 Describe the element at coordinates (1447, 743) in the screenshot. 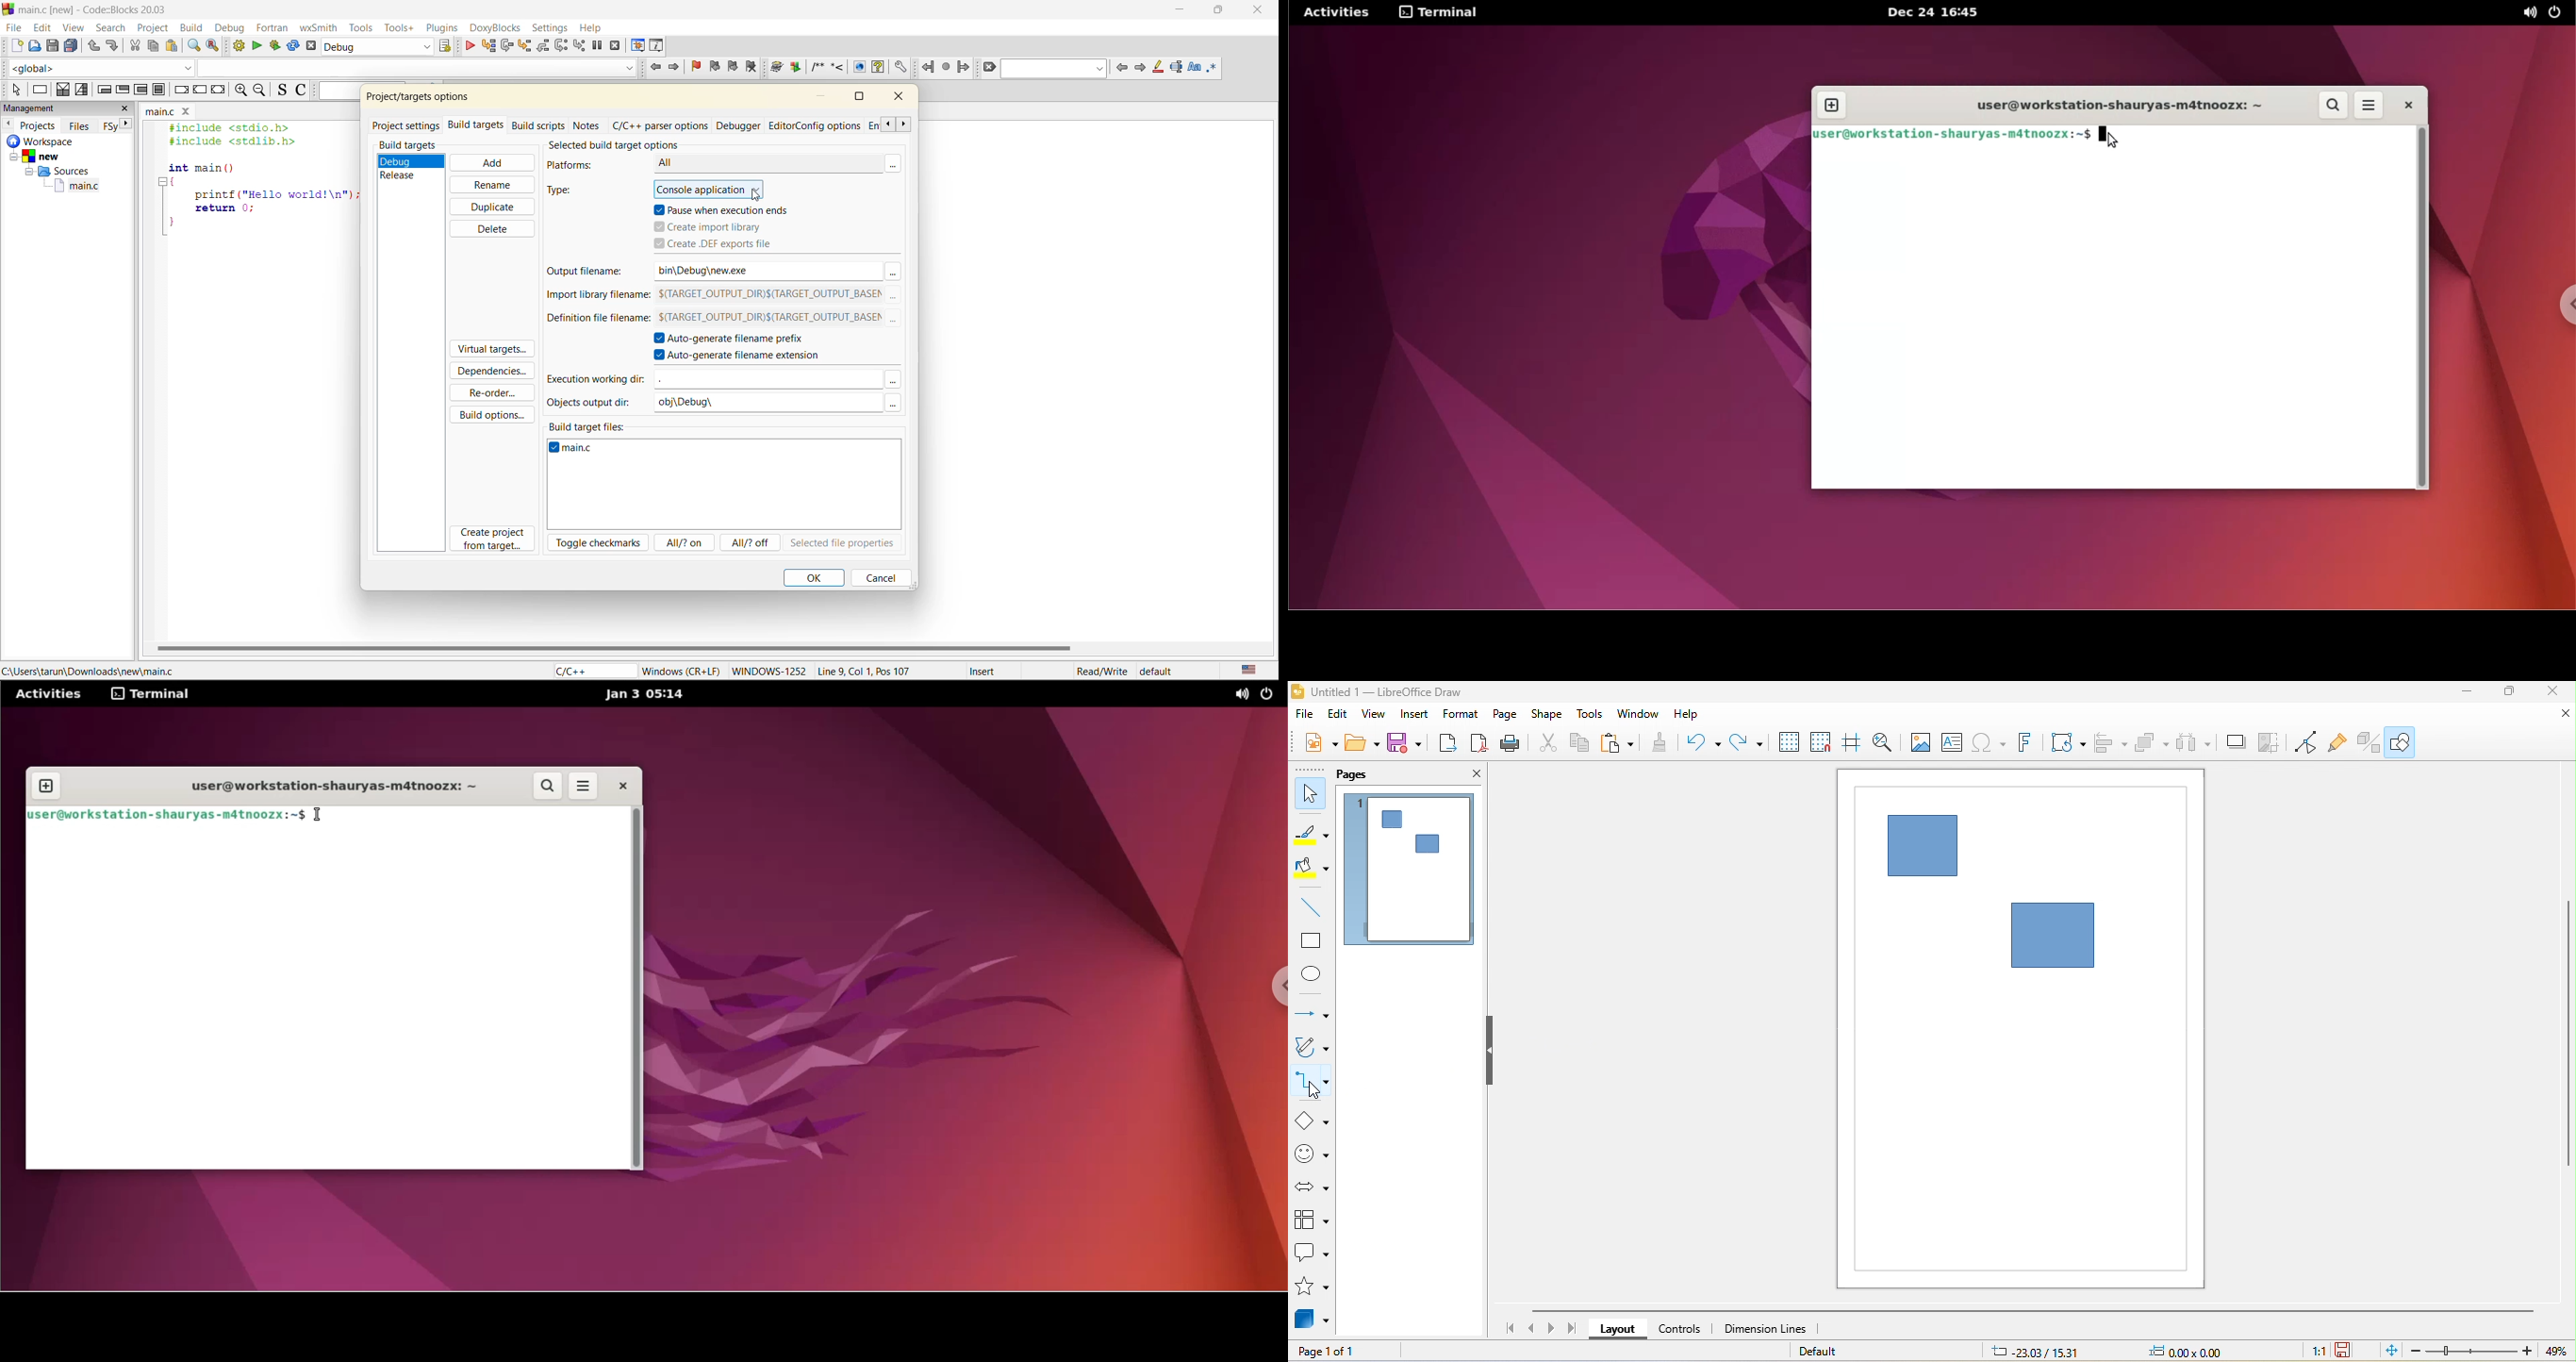

I see `export` at that location.